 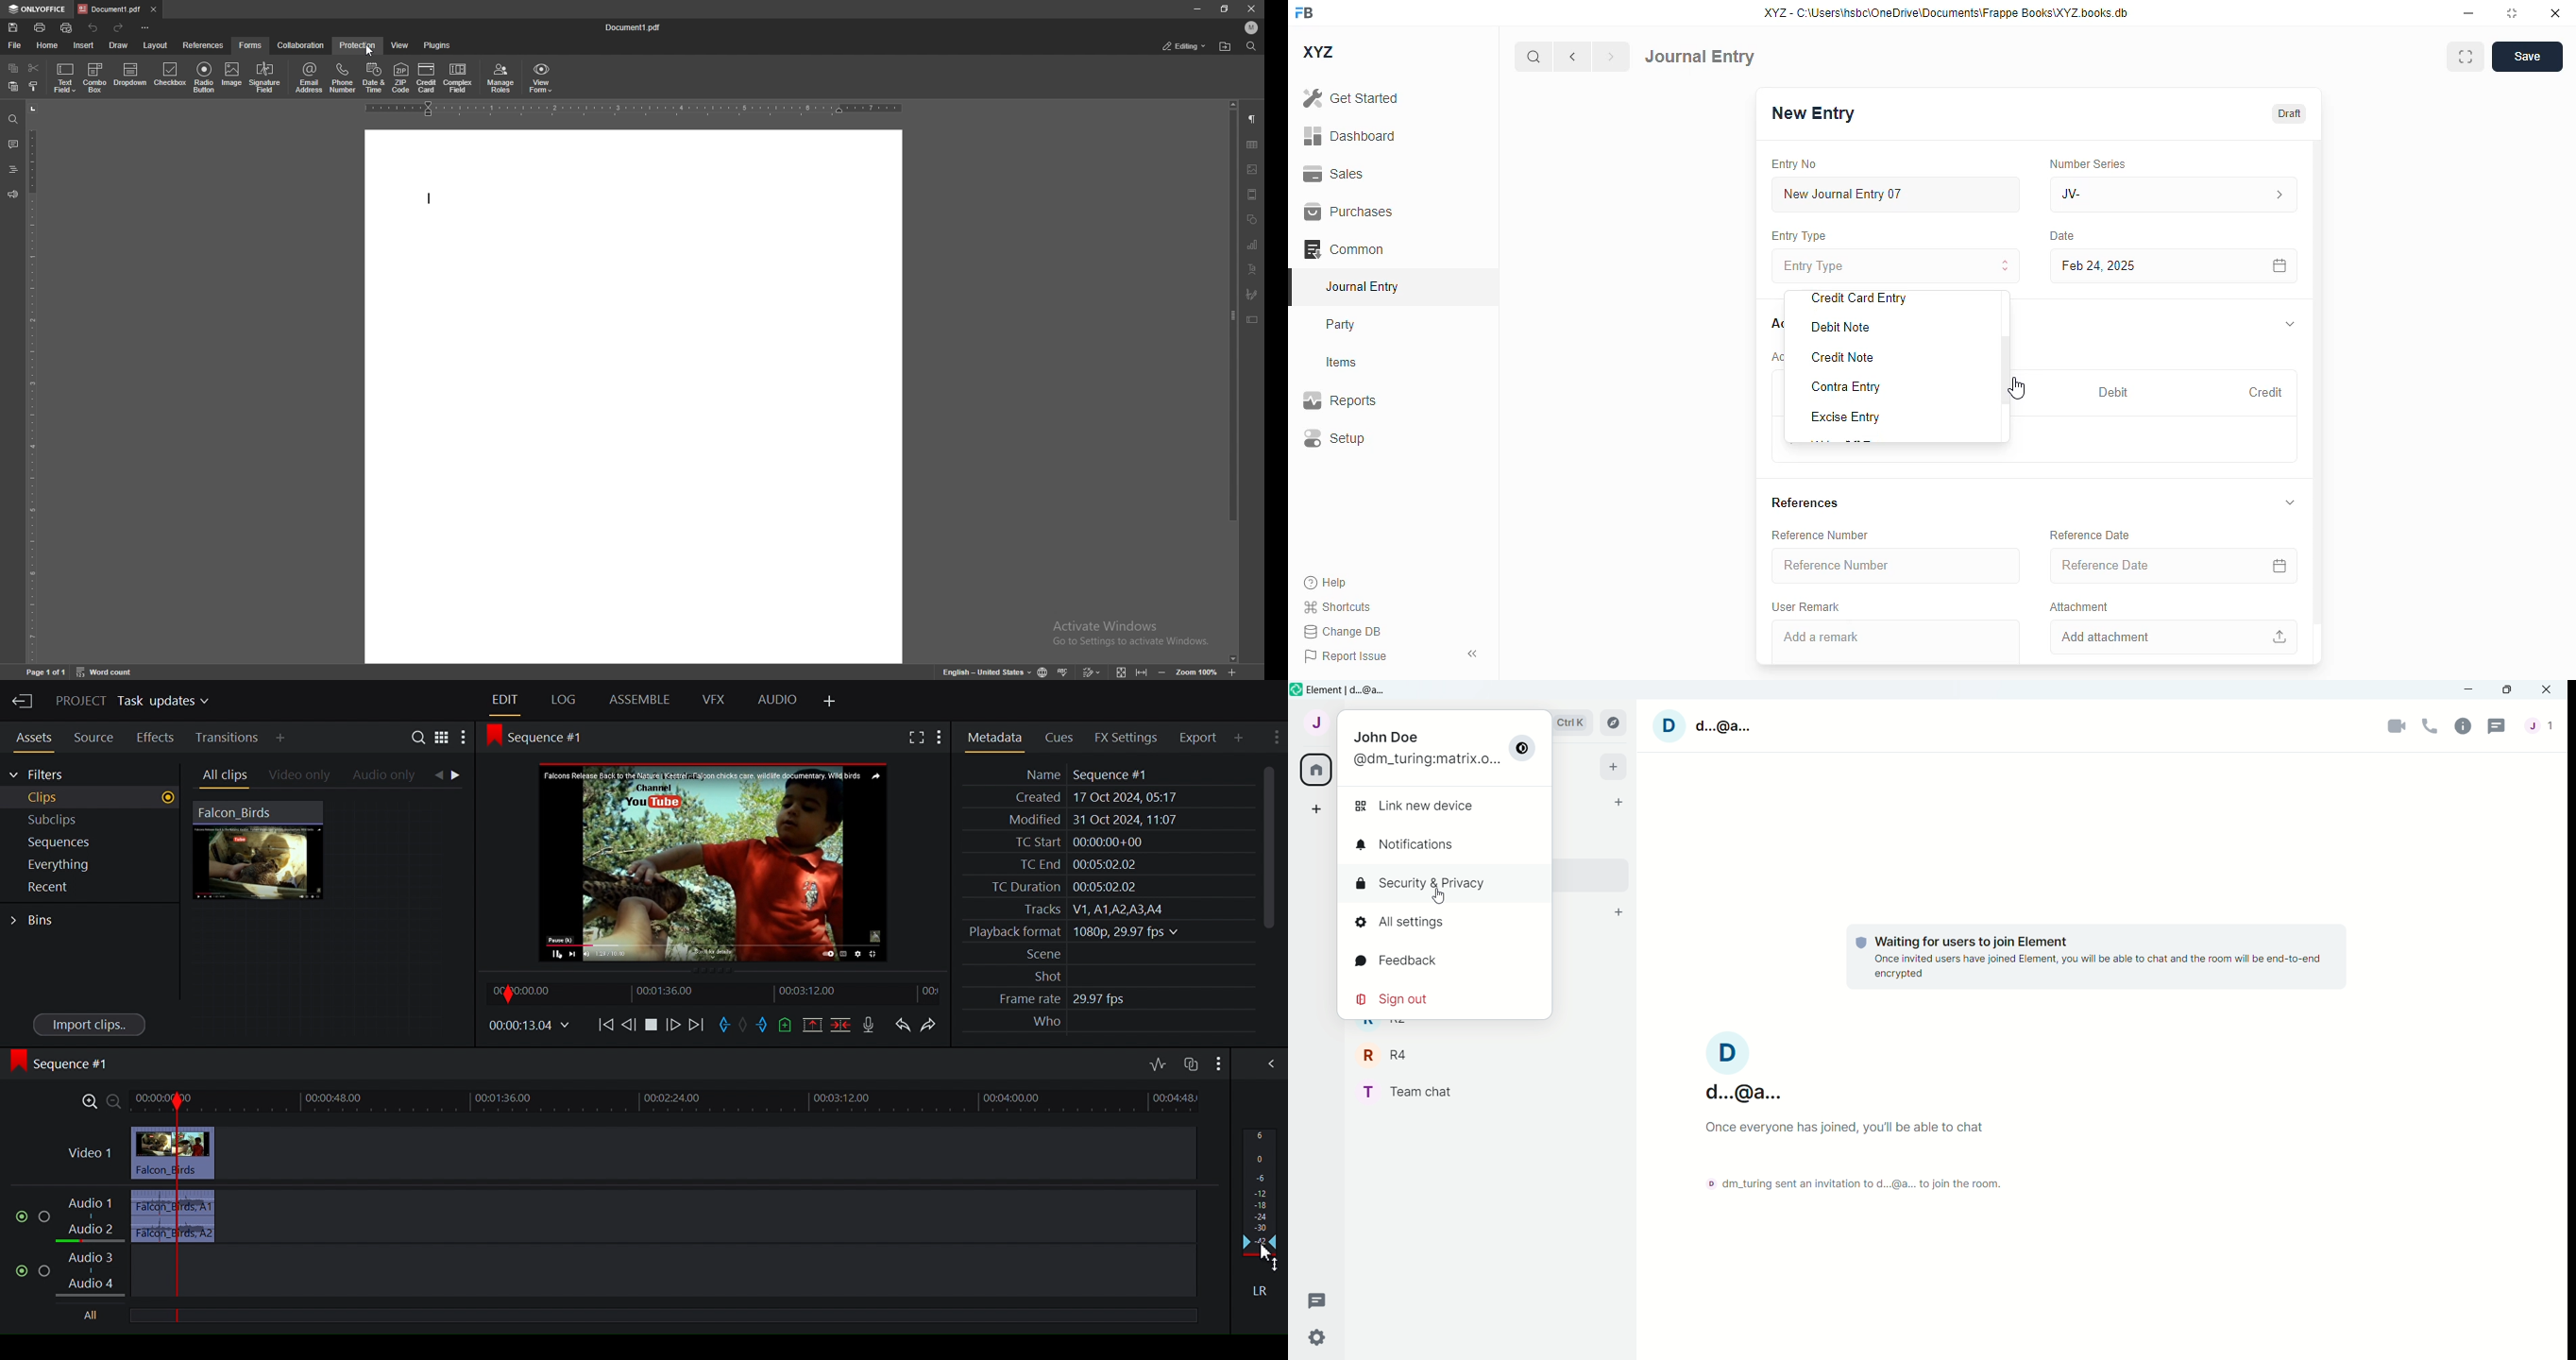 What do you see at coordinates (1387, 1055) in the screenshot?
I see `R R4` at bounding box center [1387, 1055].